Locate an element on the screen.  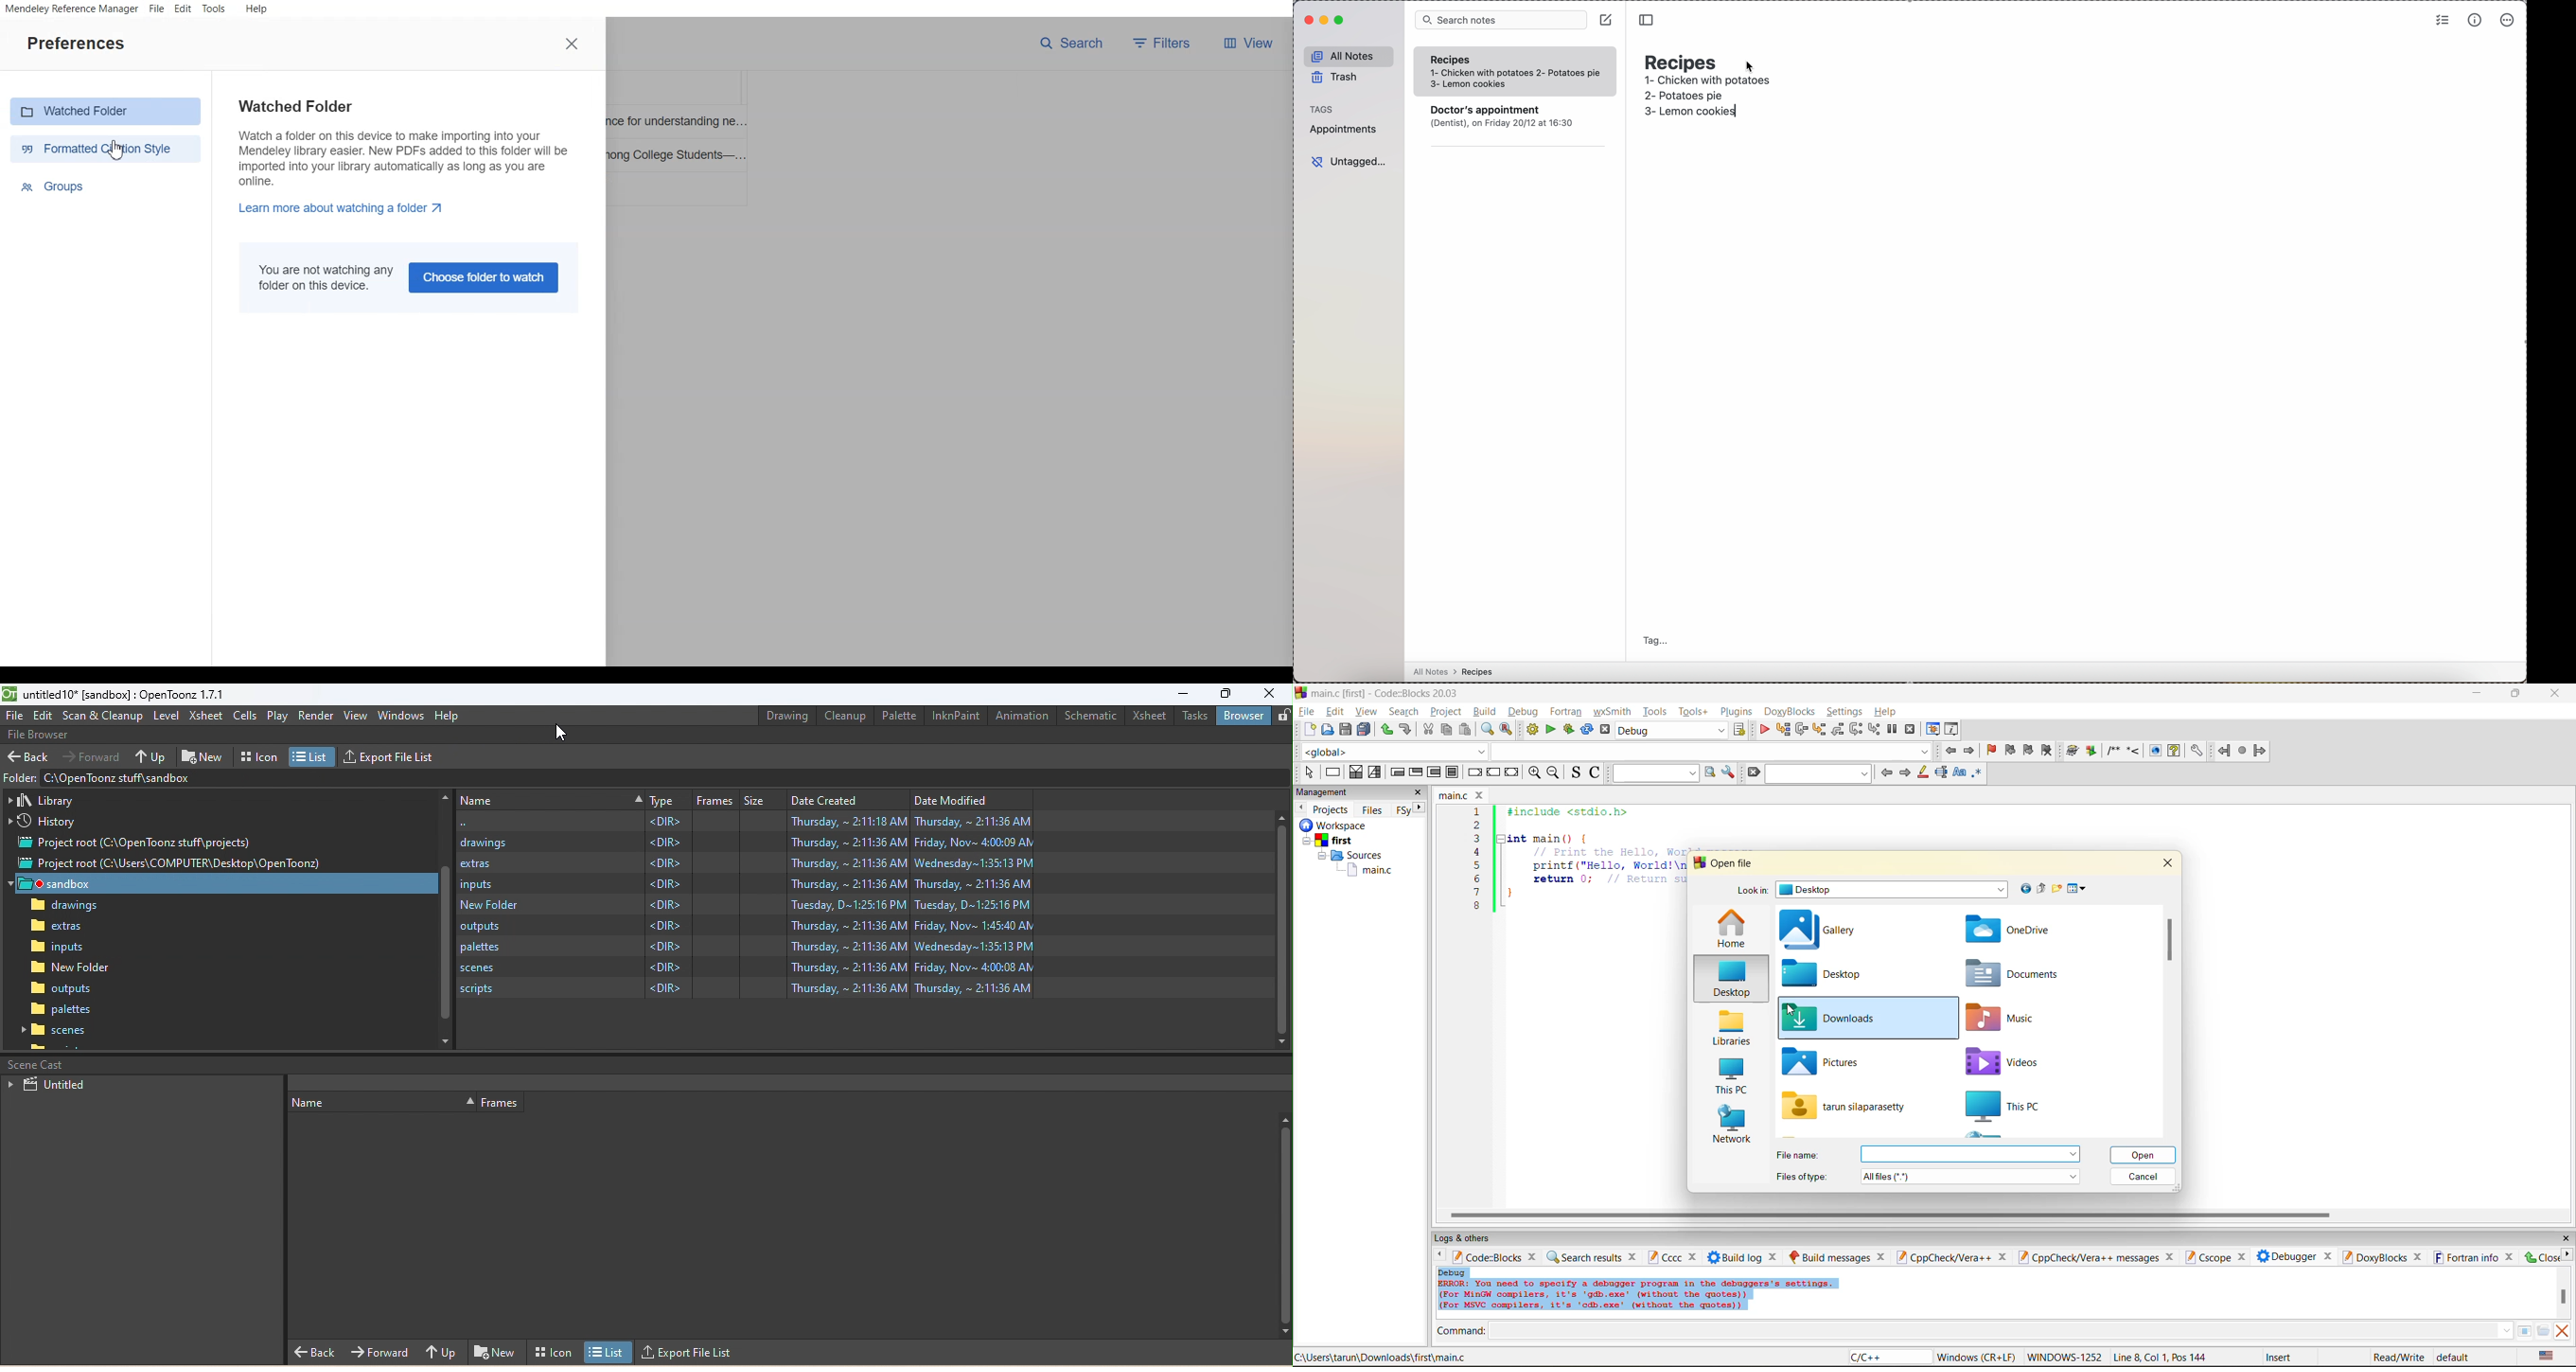
libraries is located at coordinates (1730, 1029).